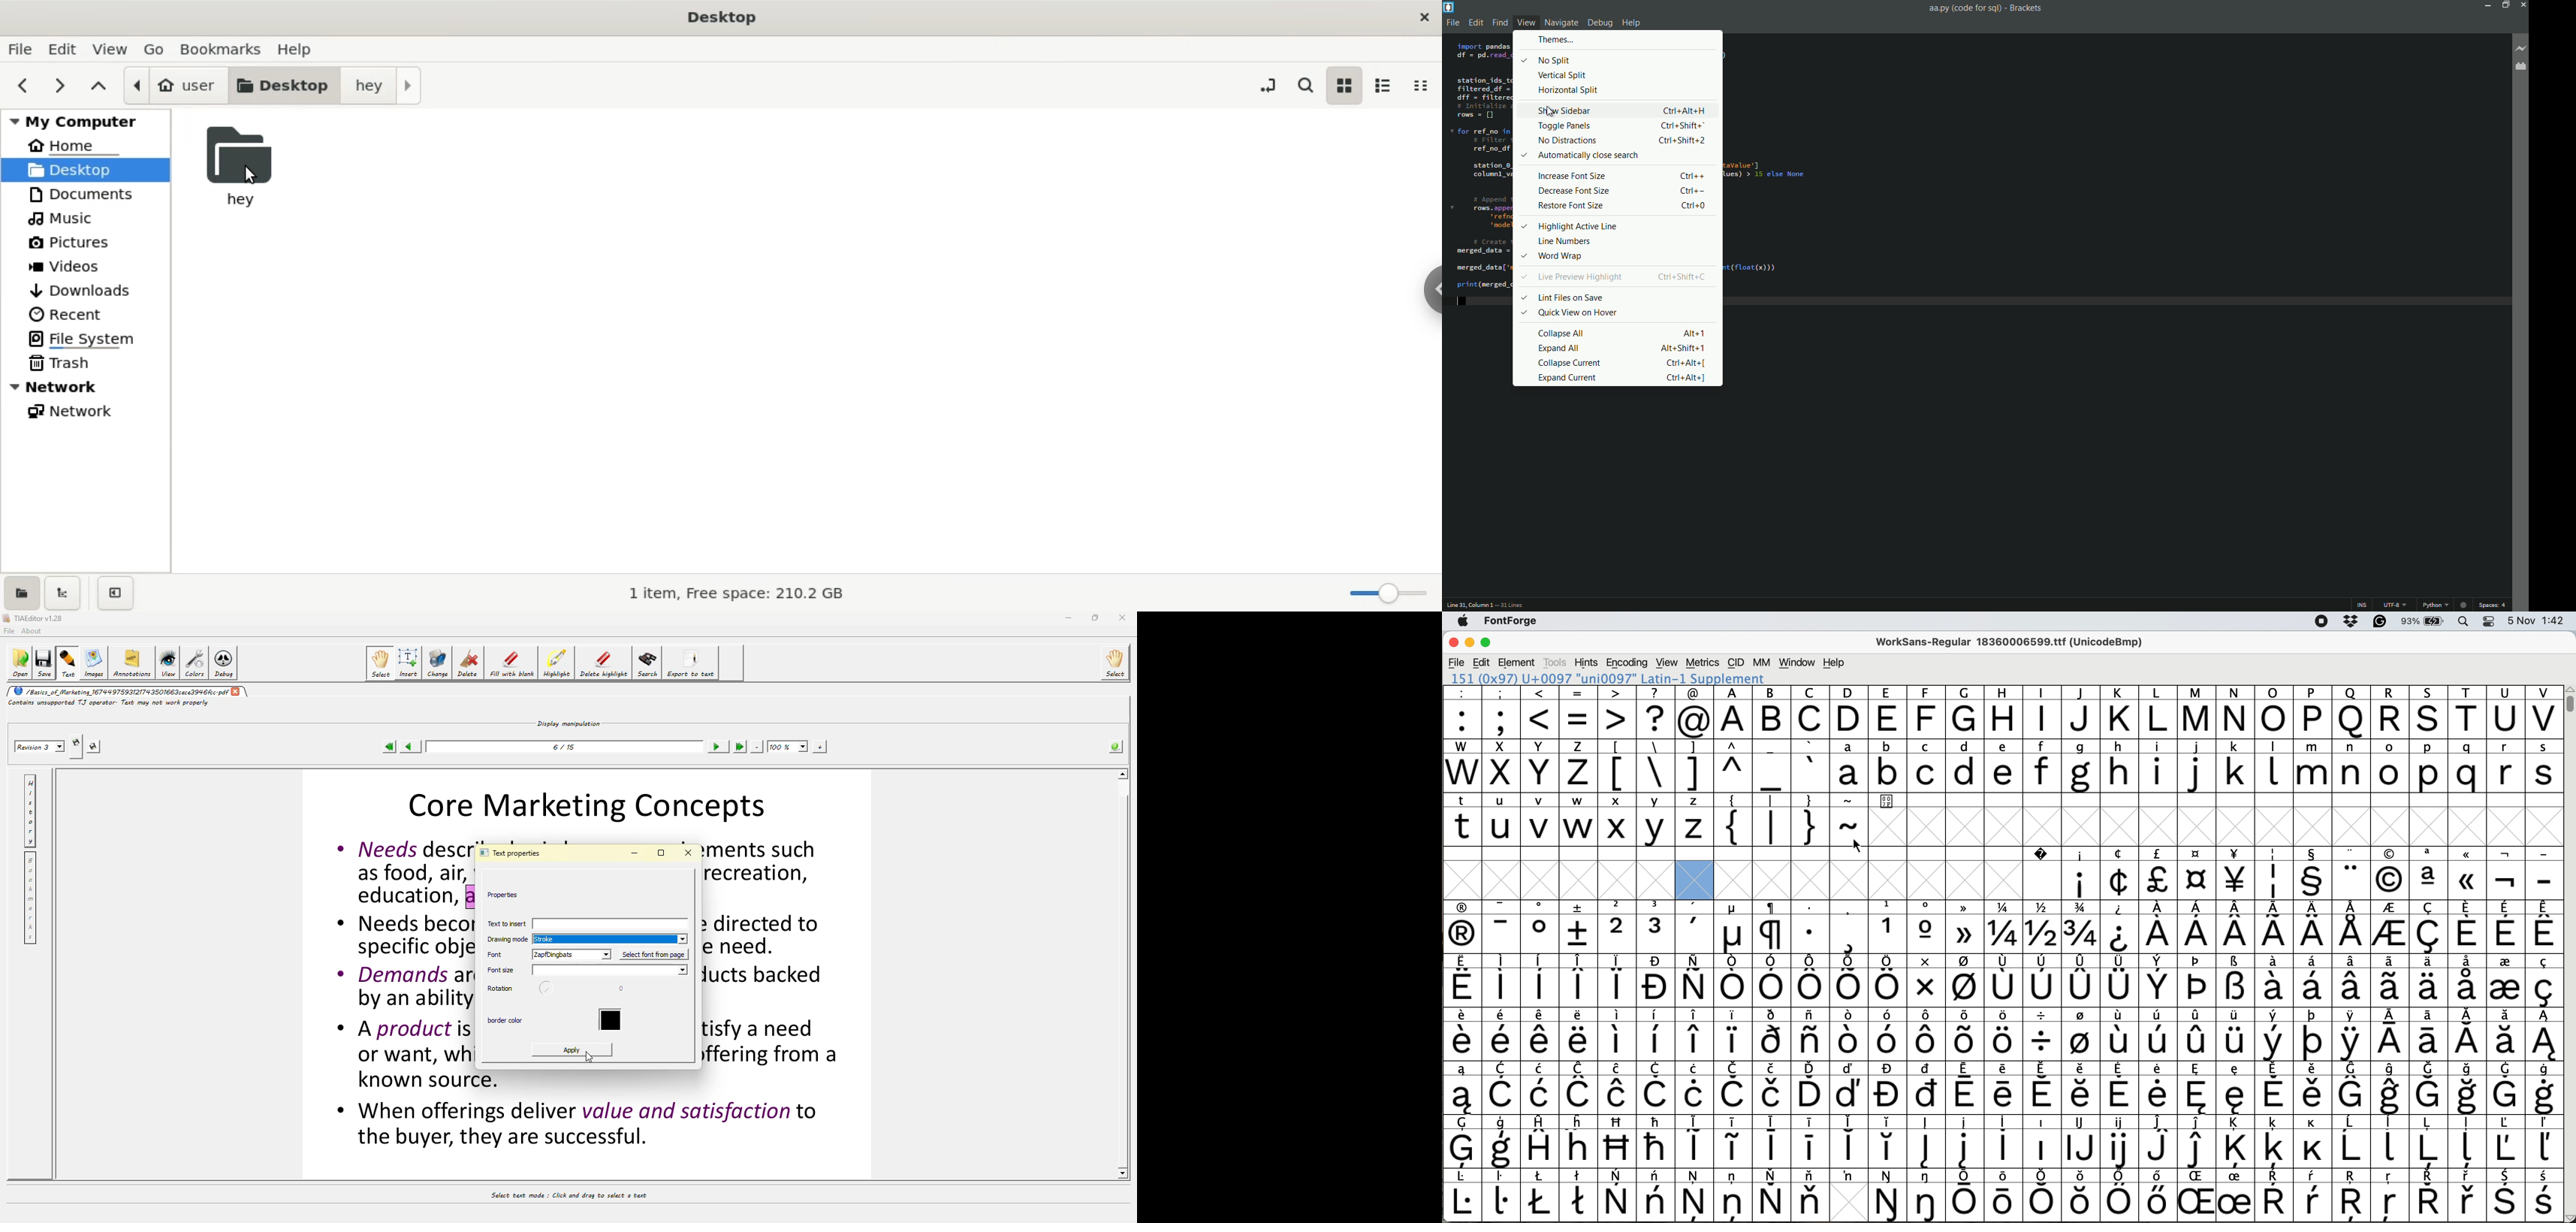 This screenshot has width=2576, height=1232. Describe the element at coordinates (2430, 873) in the screenshot. I see `symbol` at that location.